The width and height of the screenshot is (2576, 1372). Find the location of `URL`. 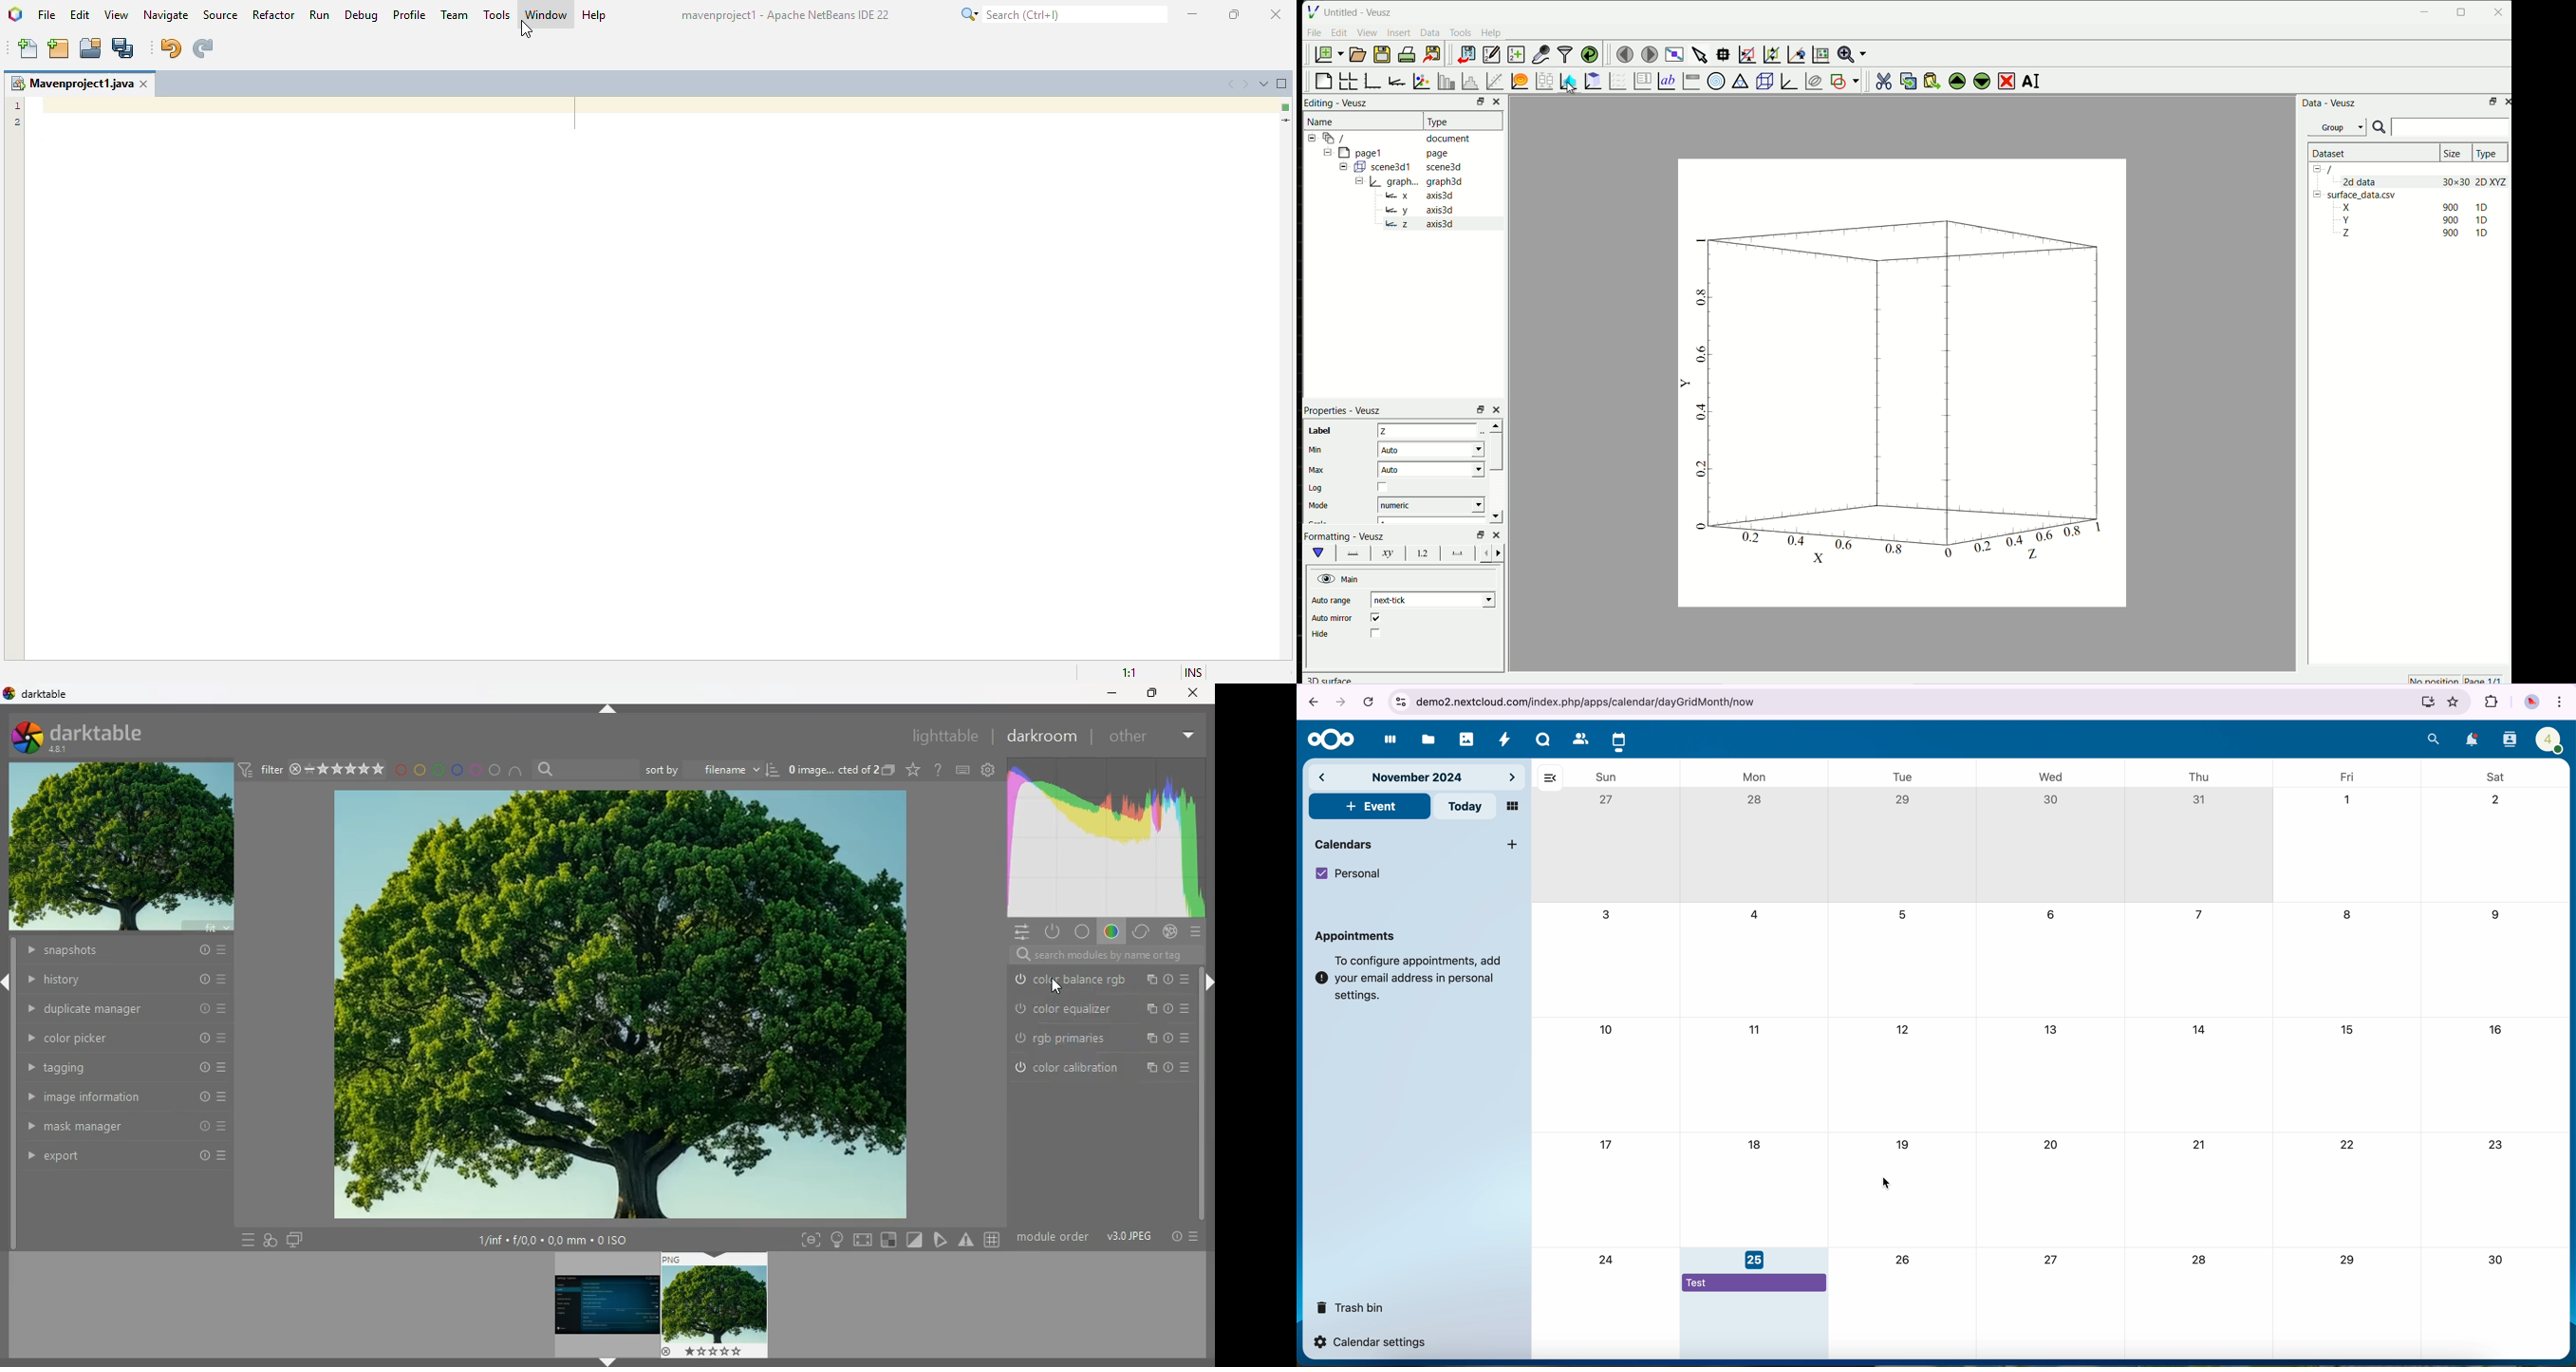

URL is located at coordinates (1593, 703).